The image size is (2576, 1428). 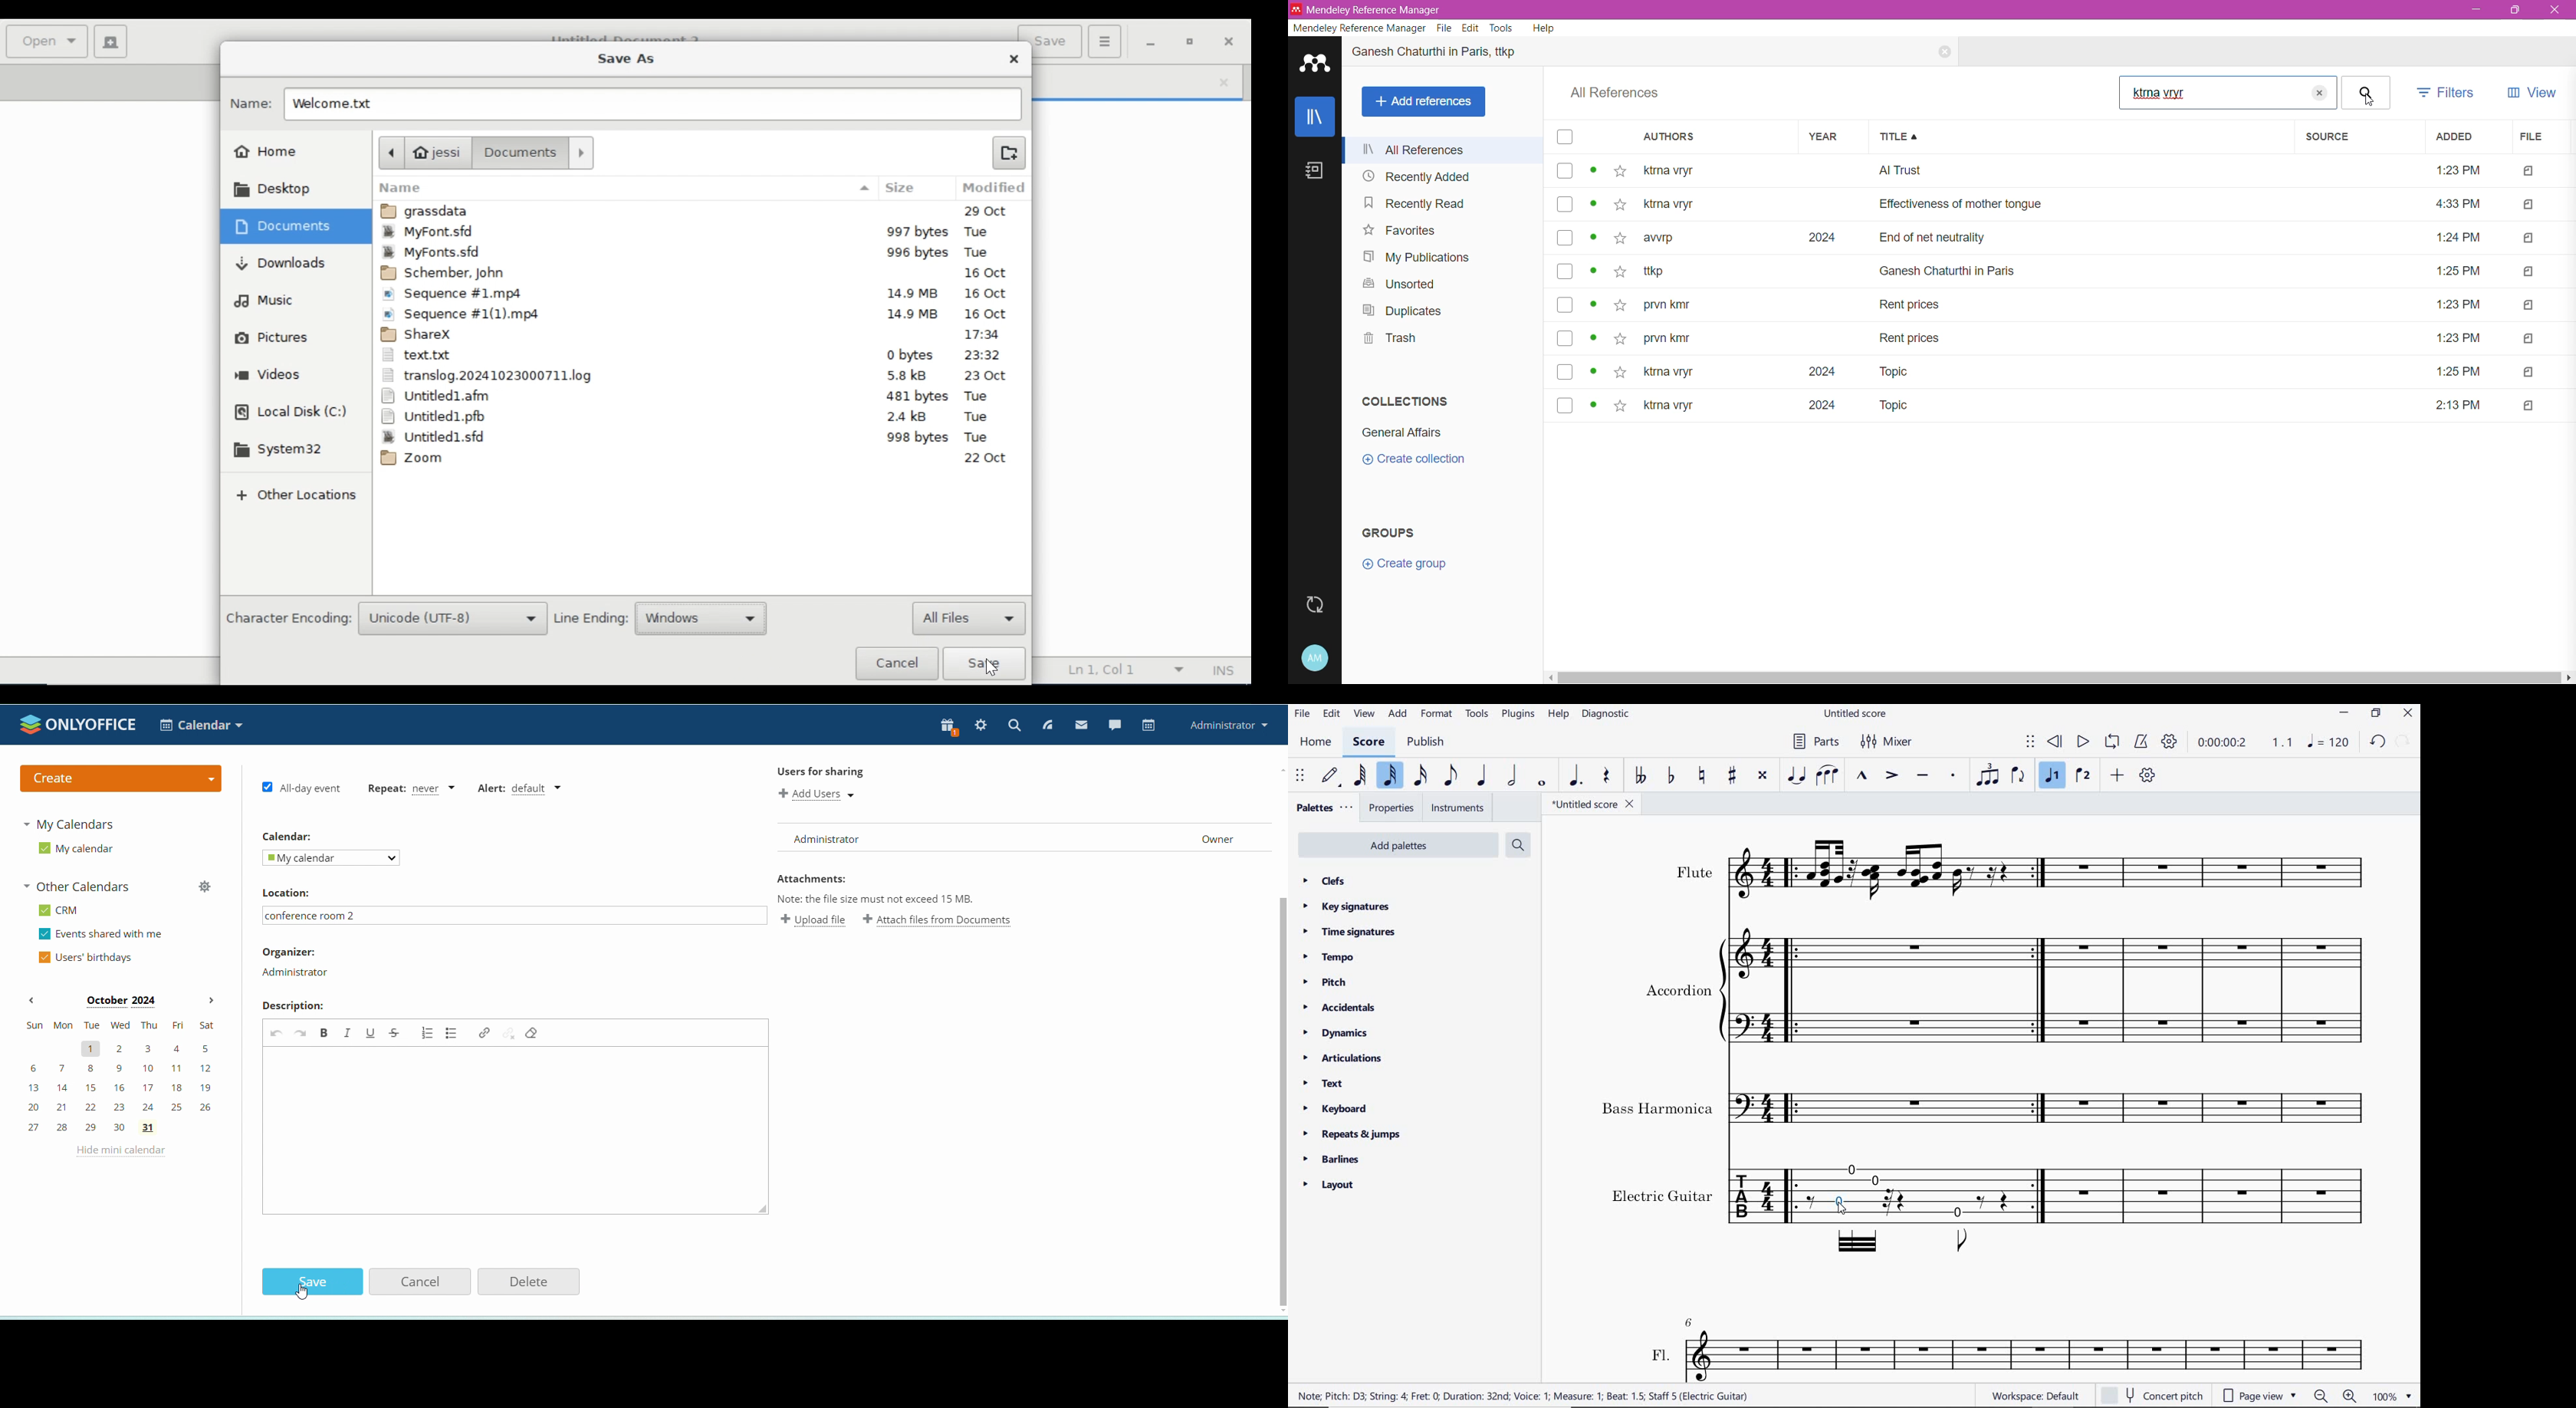 What do you see at coordinates (1315, 66) in the screenshot?
I see `Application Logo` at bounding box center [1315, 66].